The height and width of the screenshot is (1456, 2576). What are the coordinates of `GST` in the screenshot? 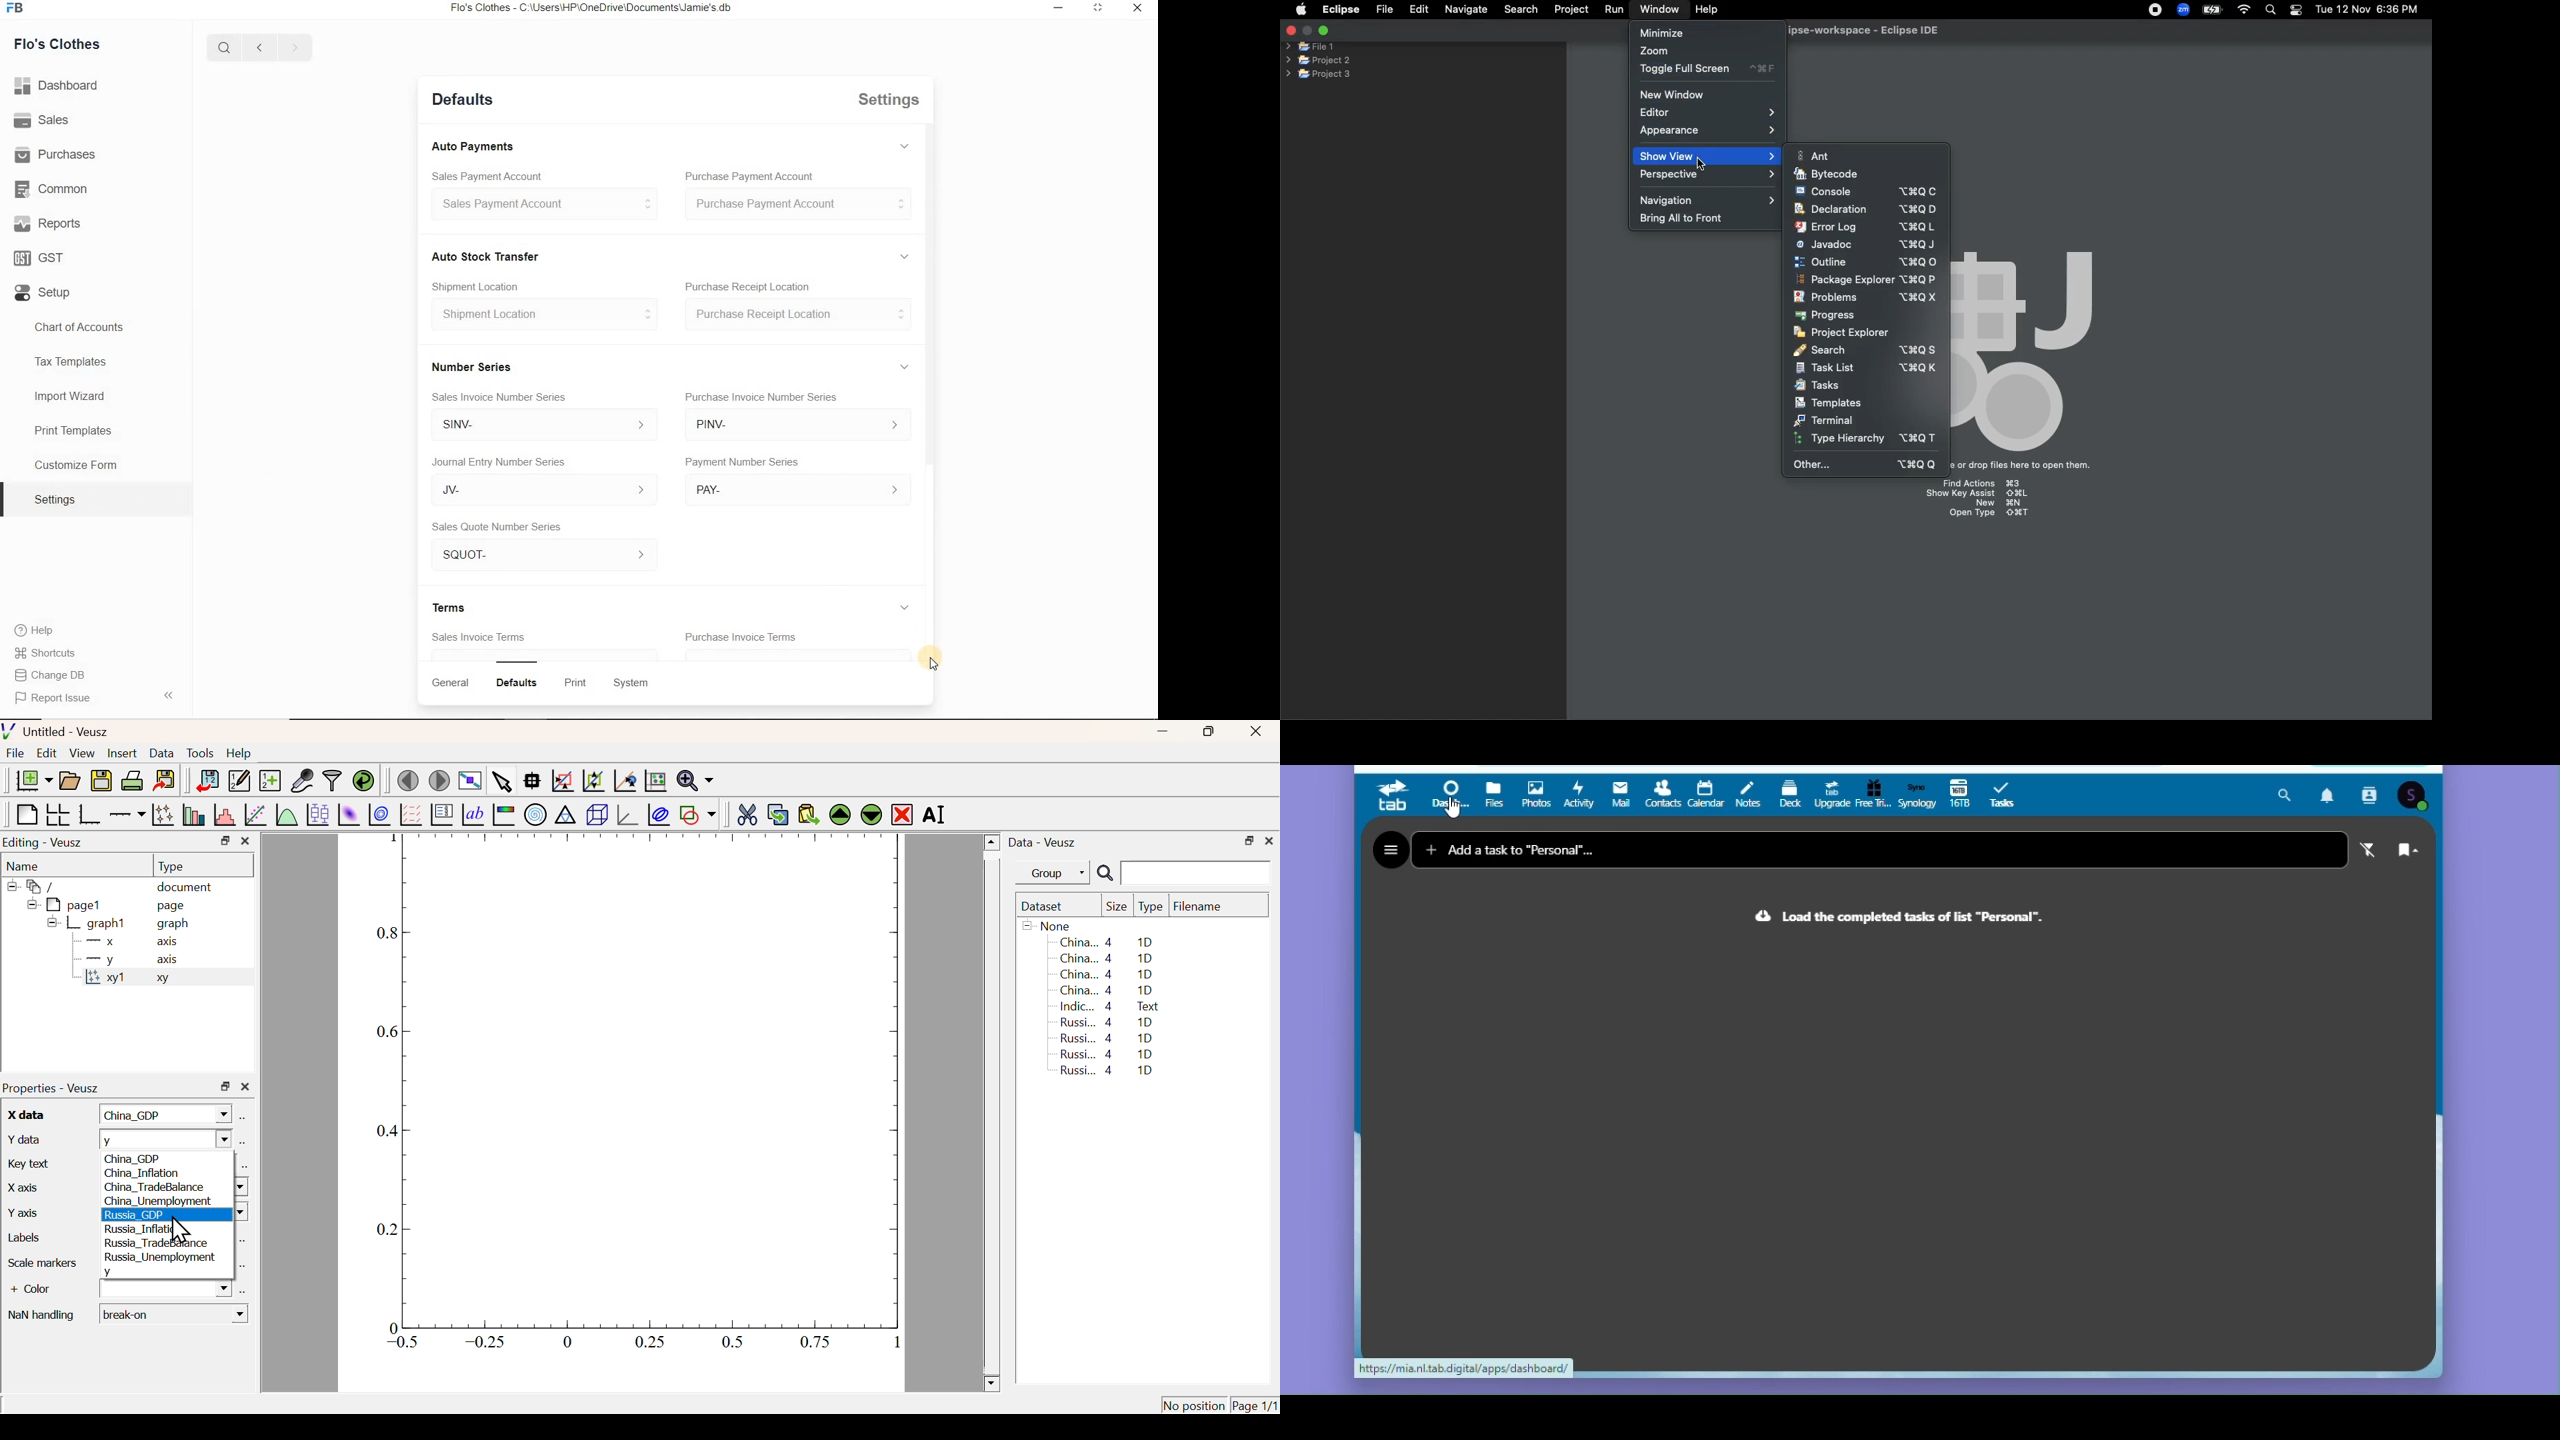 It's located at (40, 258).